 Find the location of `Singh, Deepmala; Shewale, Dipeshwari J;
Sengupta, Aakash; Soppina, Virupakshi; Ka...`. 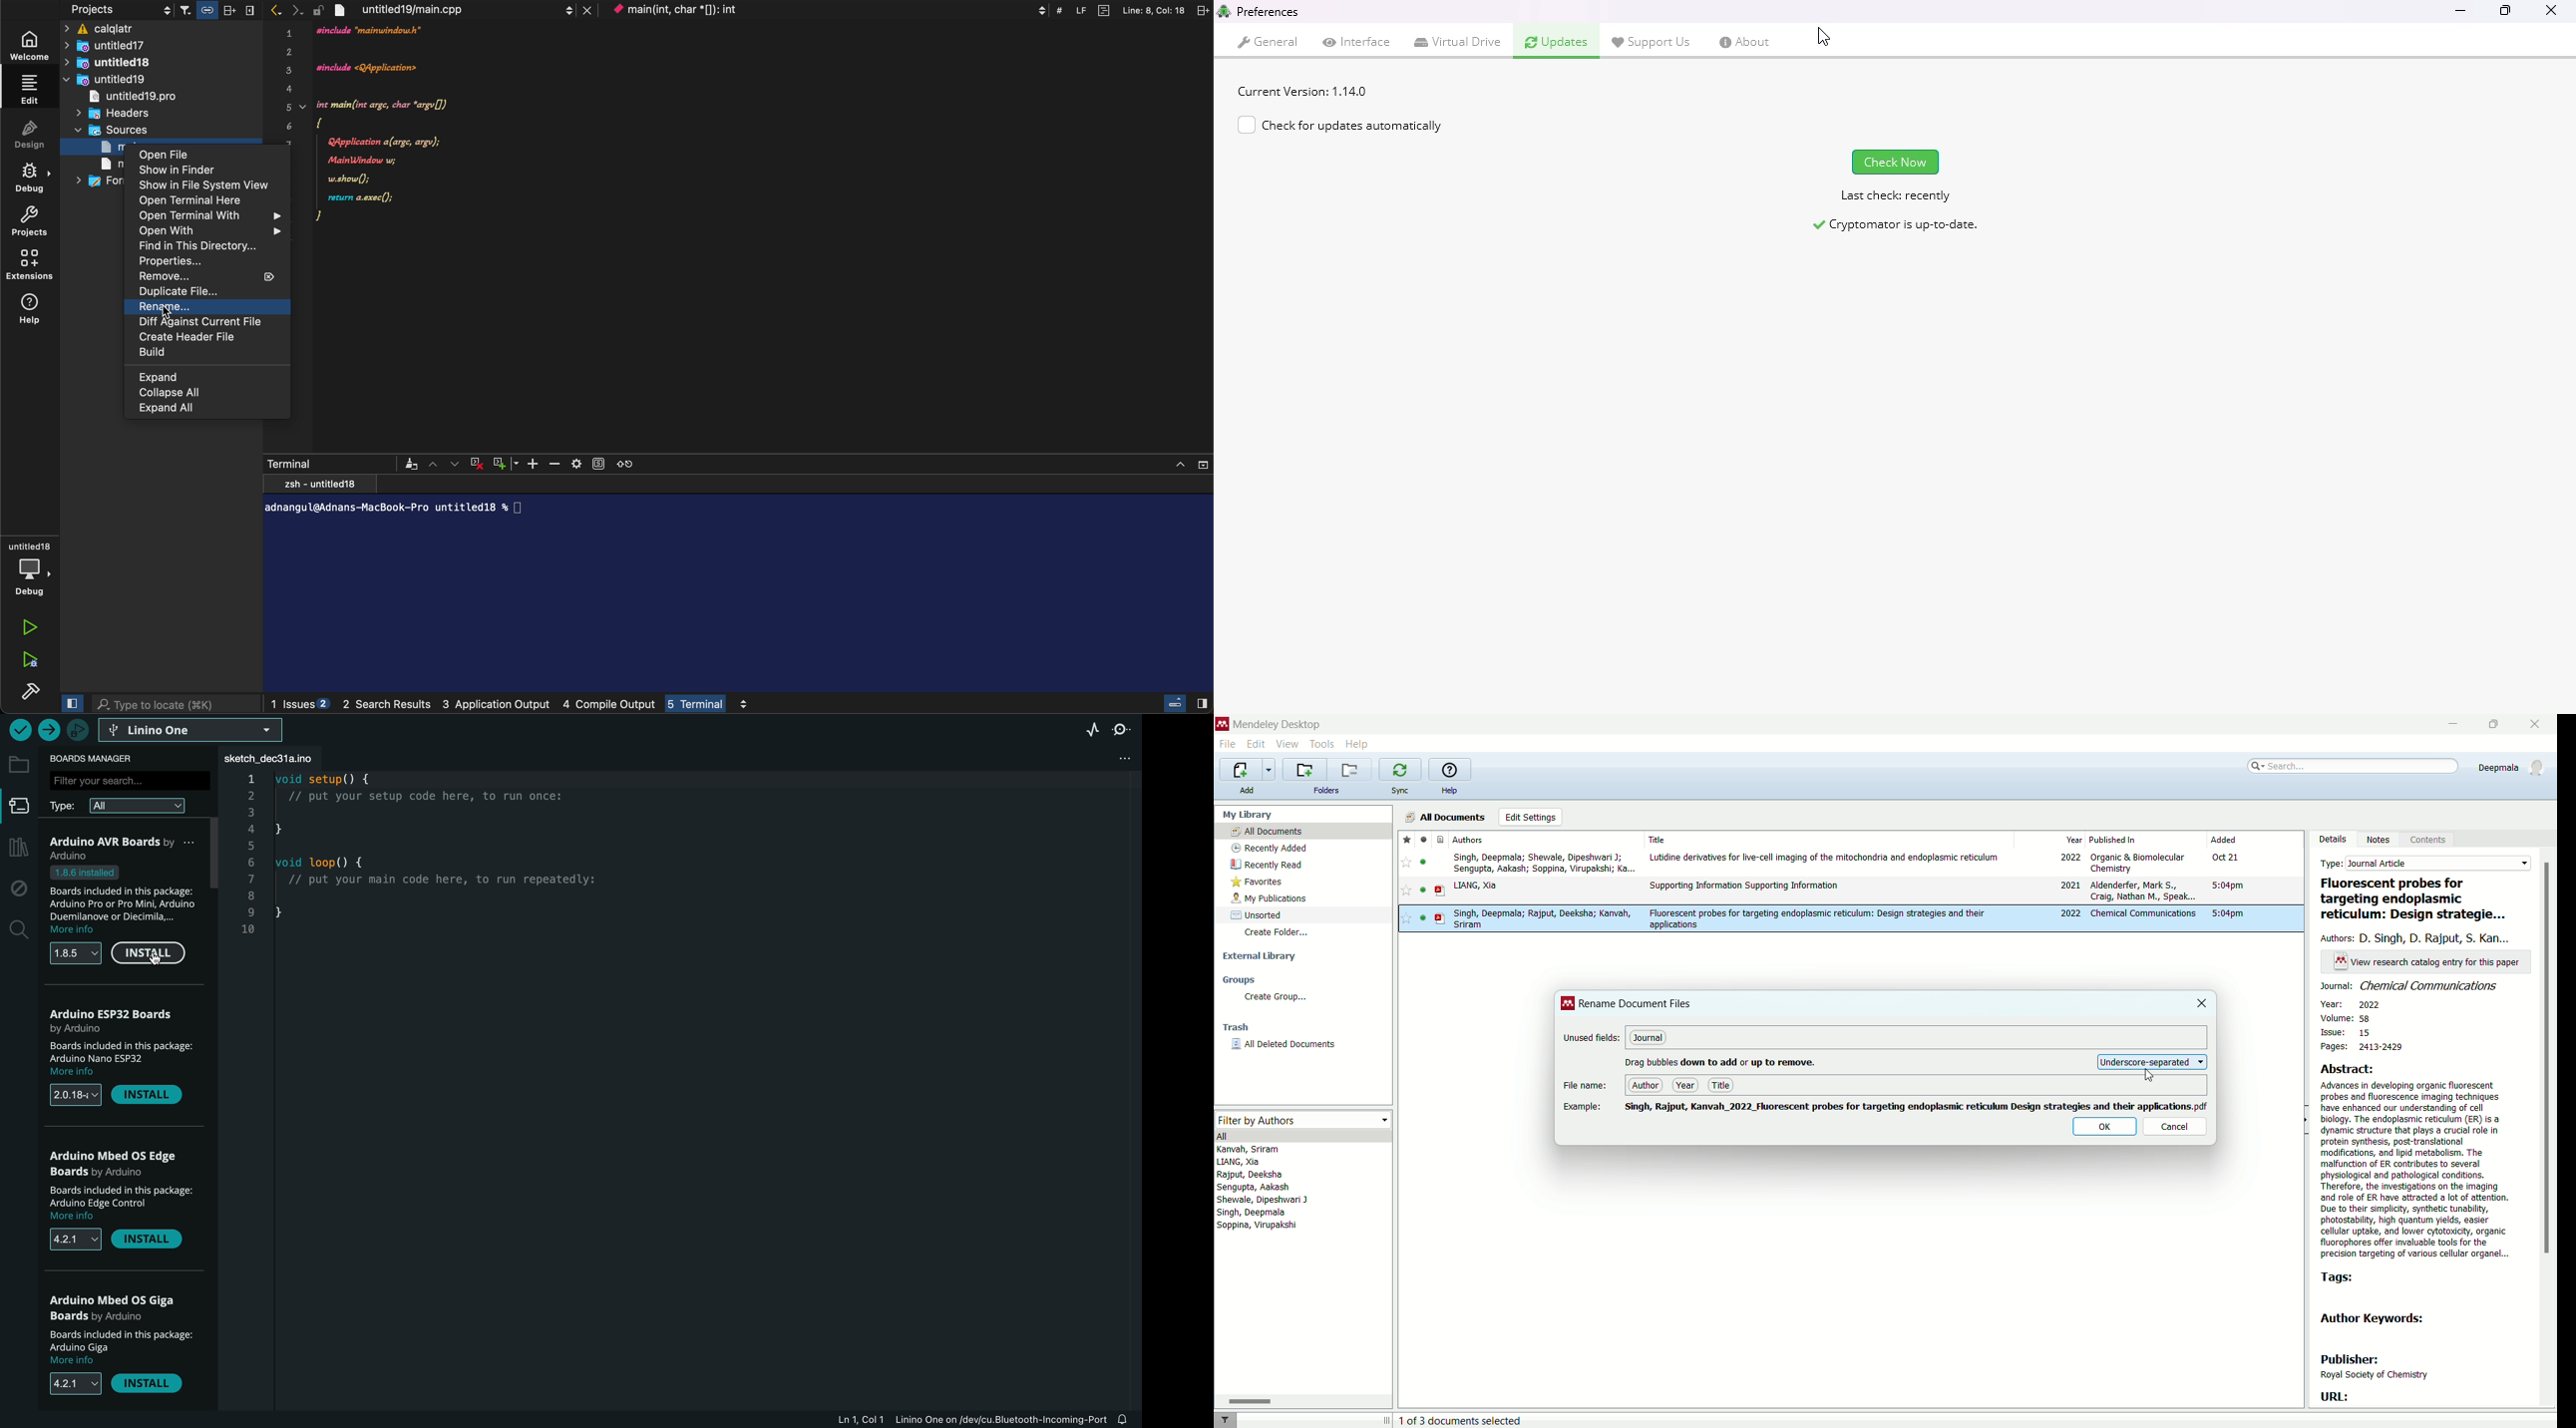

Singh, Deepmala; Shewale, Dipeshwari J;
Sengupta, Aakash; Soppina, Virupakshi; Ka... is located at coordinates (1541, 862).